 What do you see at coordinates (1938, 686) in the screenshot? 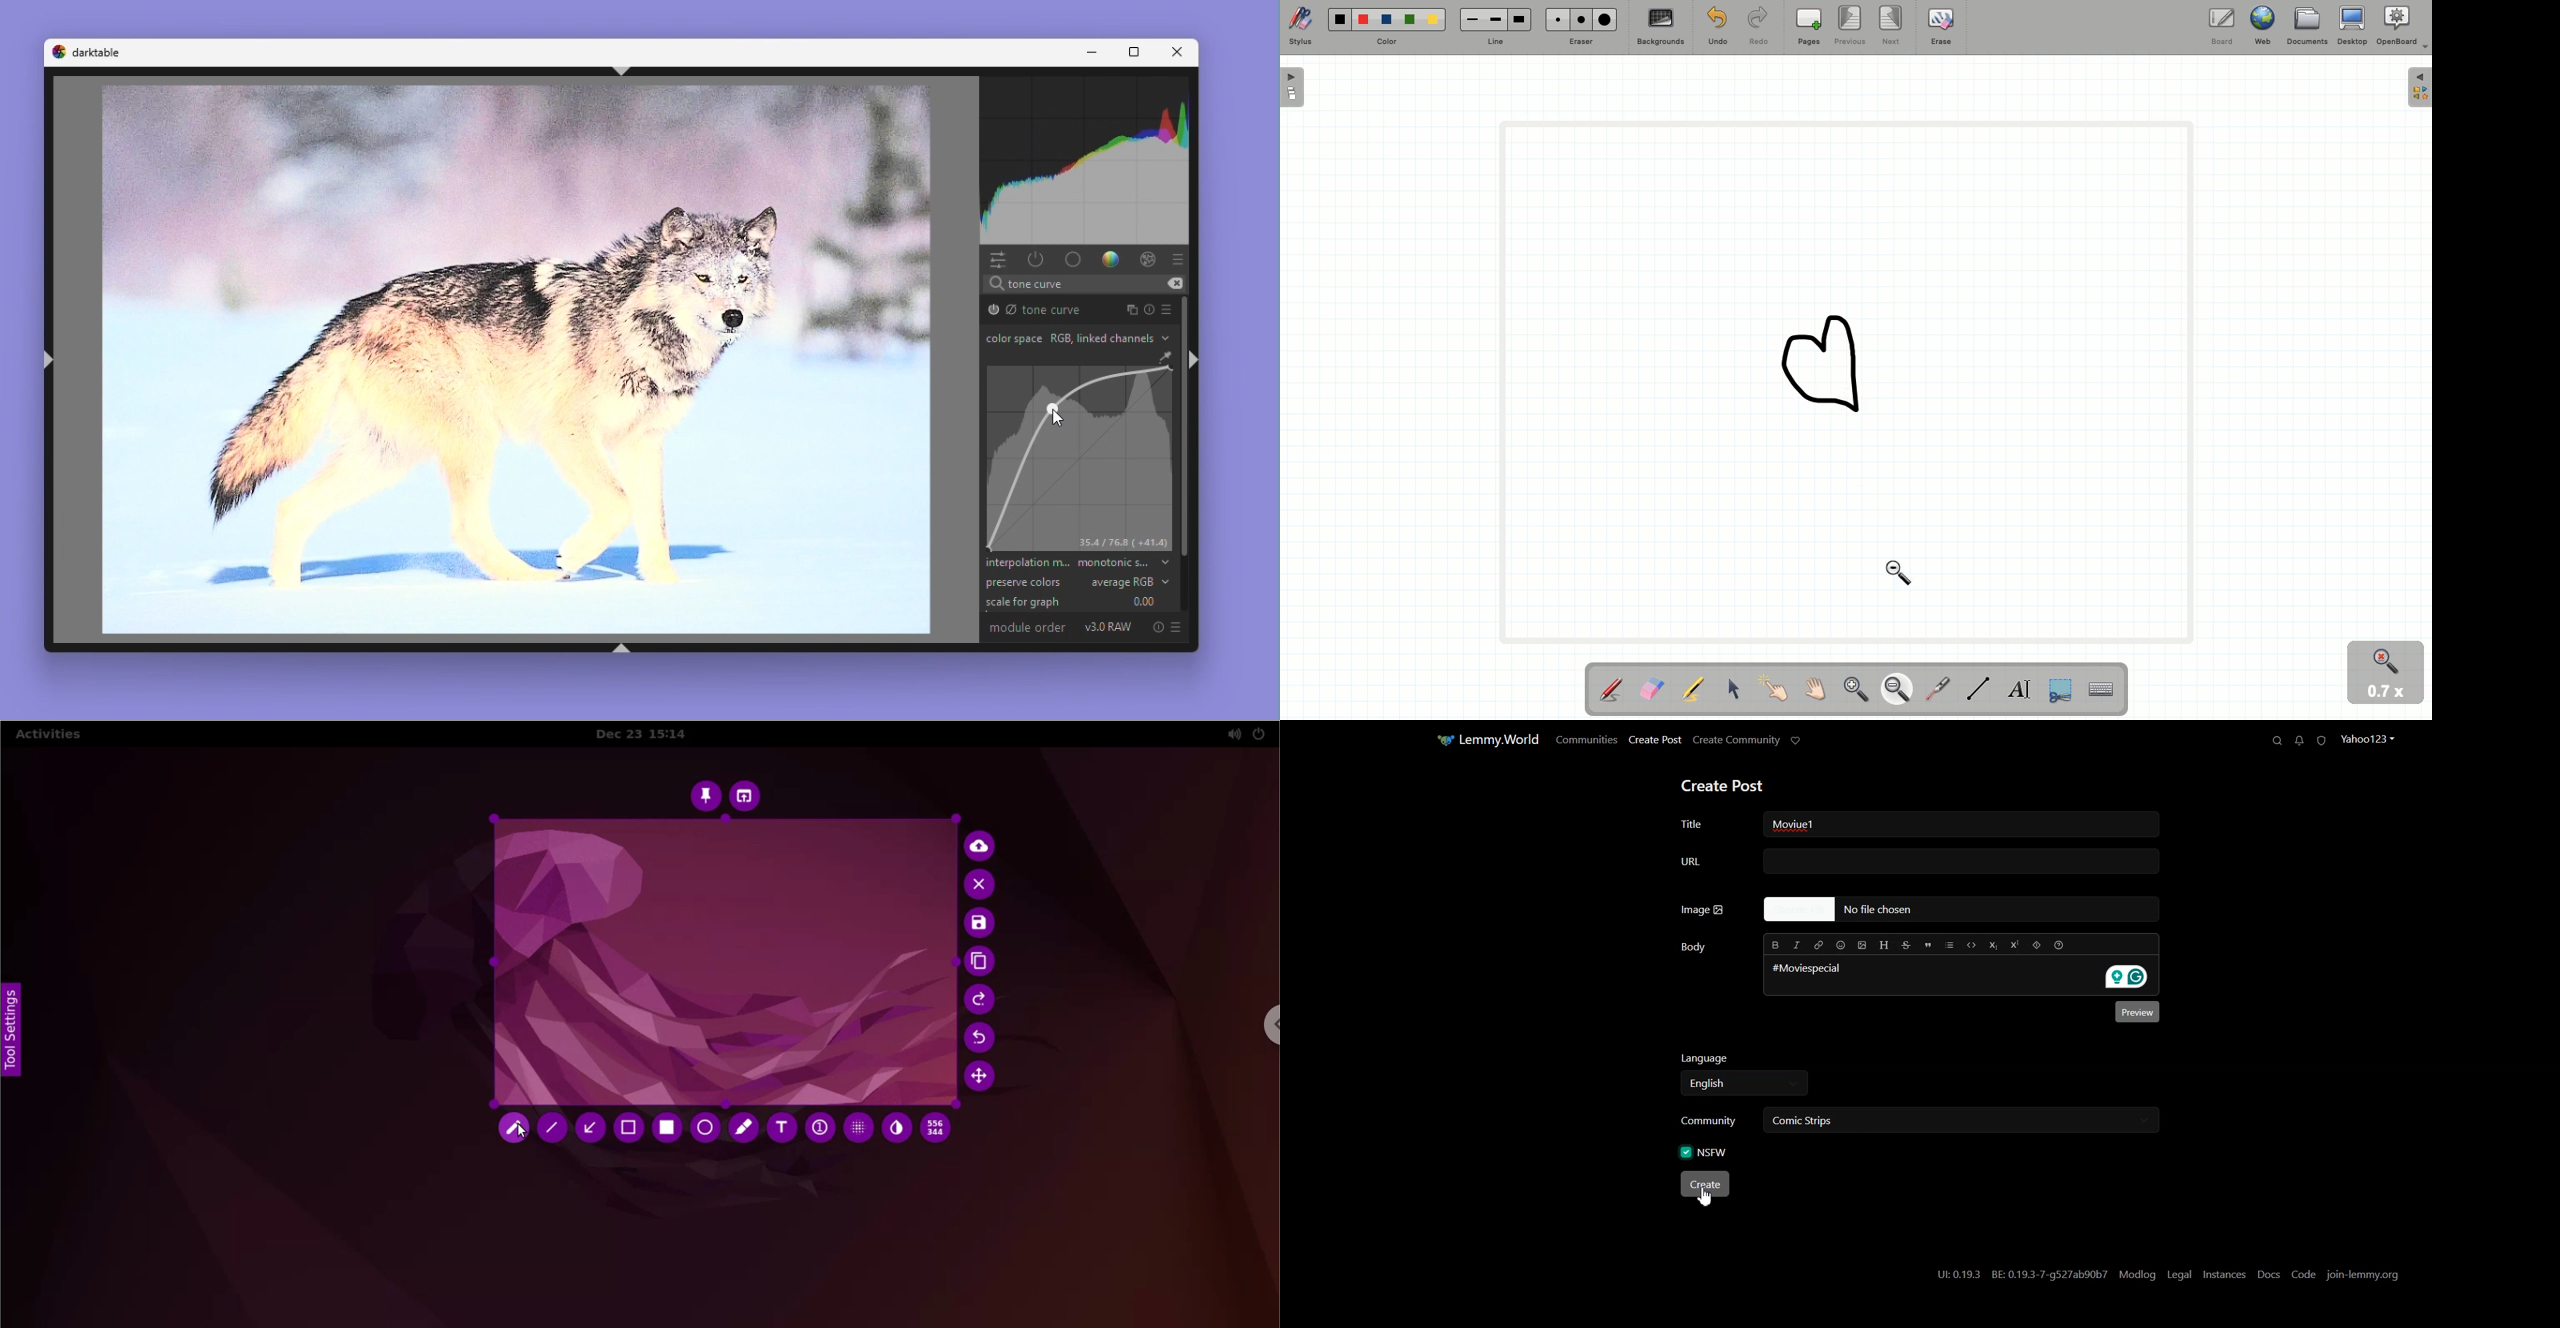
I see `Laser pointer` at bounding box center [1938, 686].